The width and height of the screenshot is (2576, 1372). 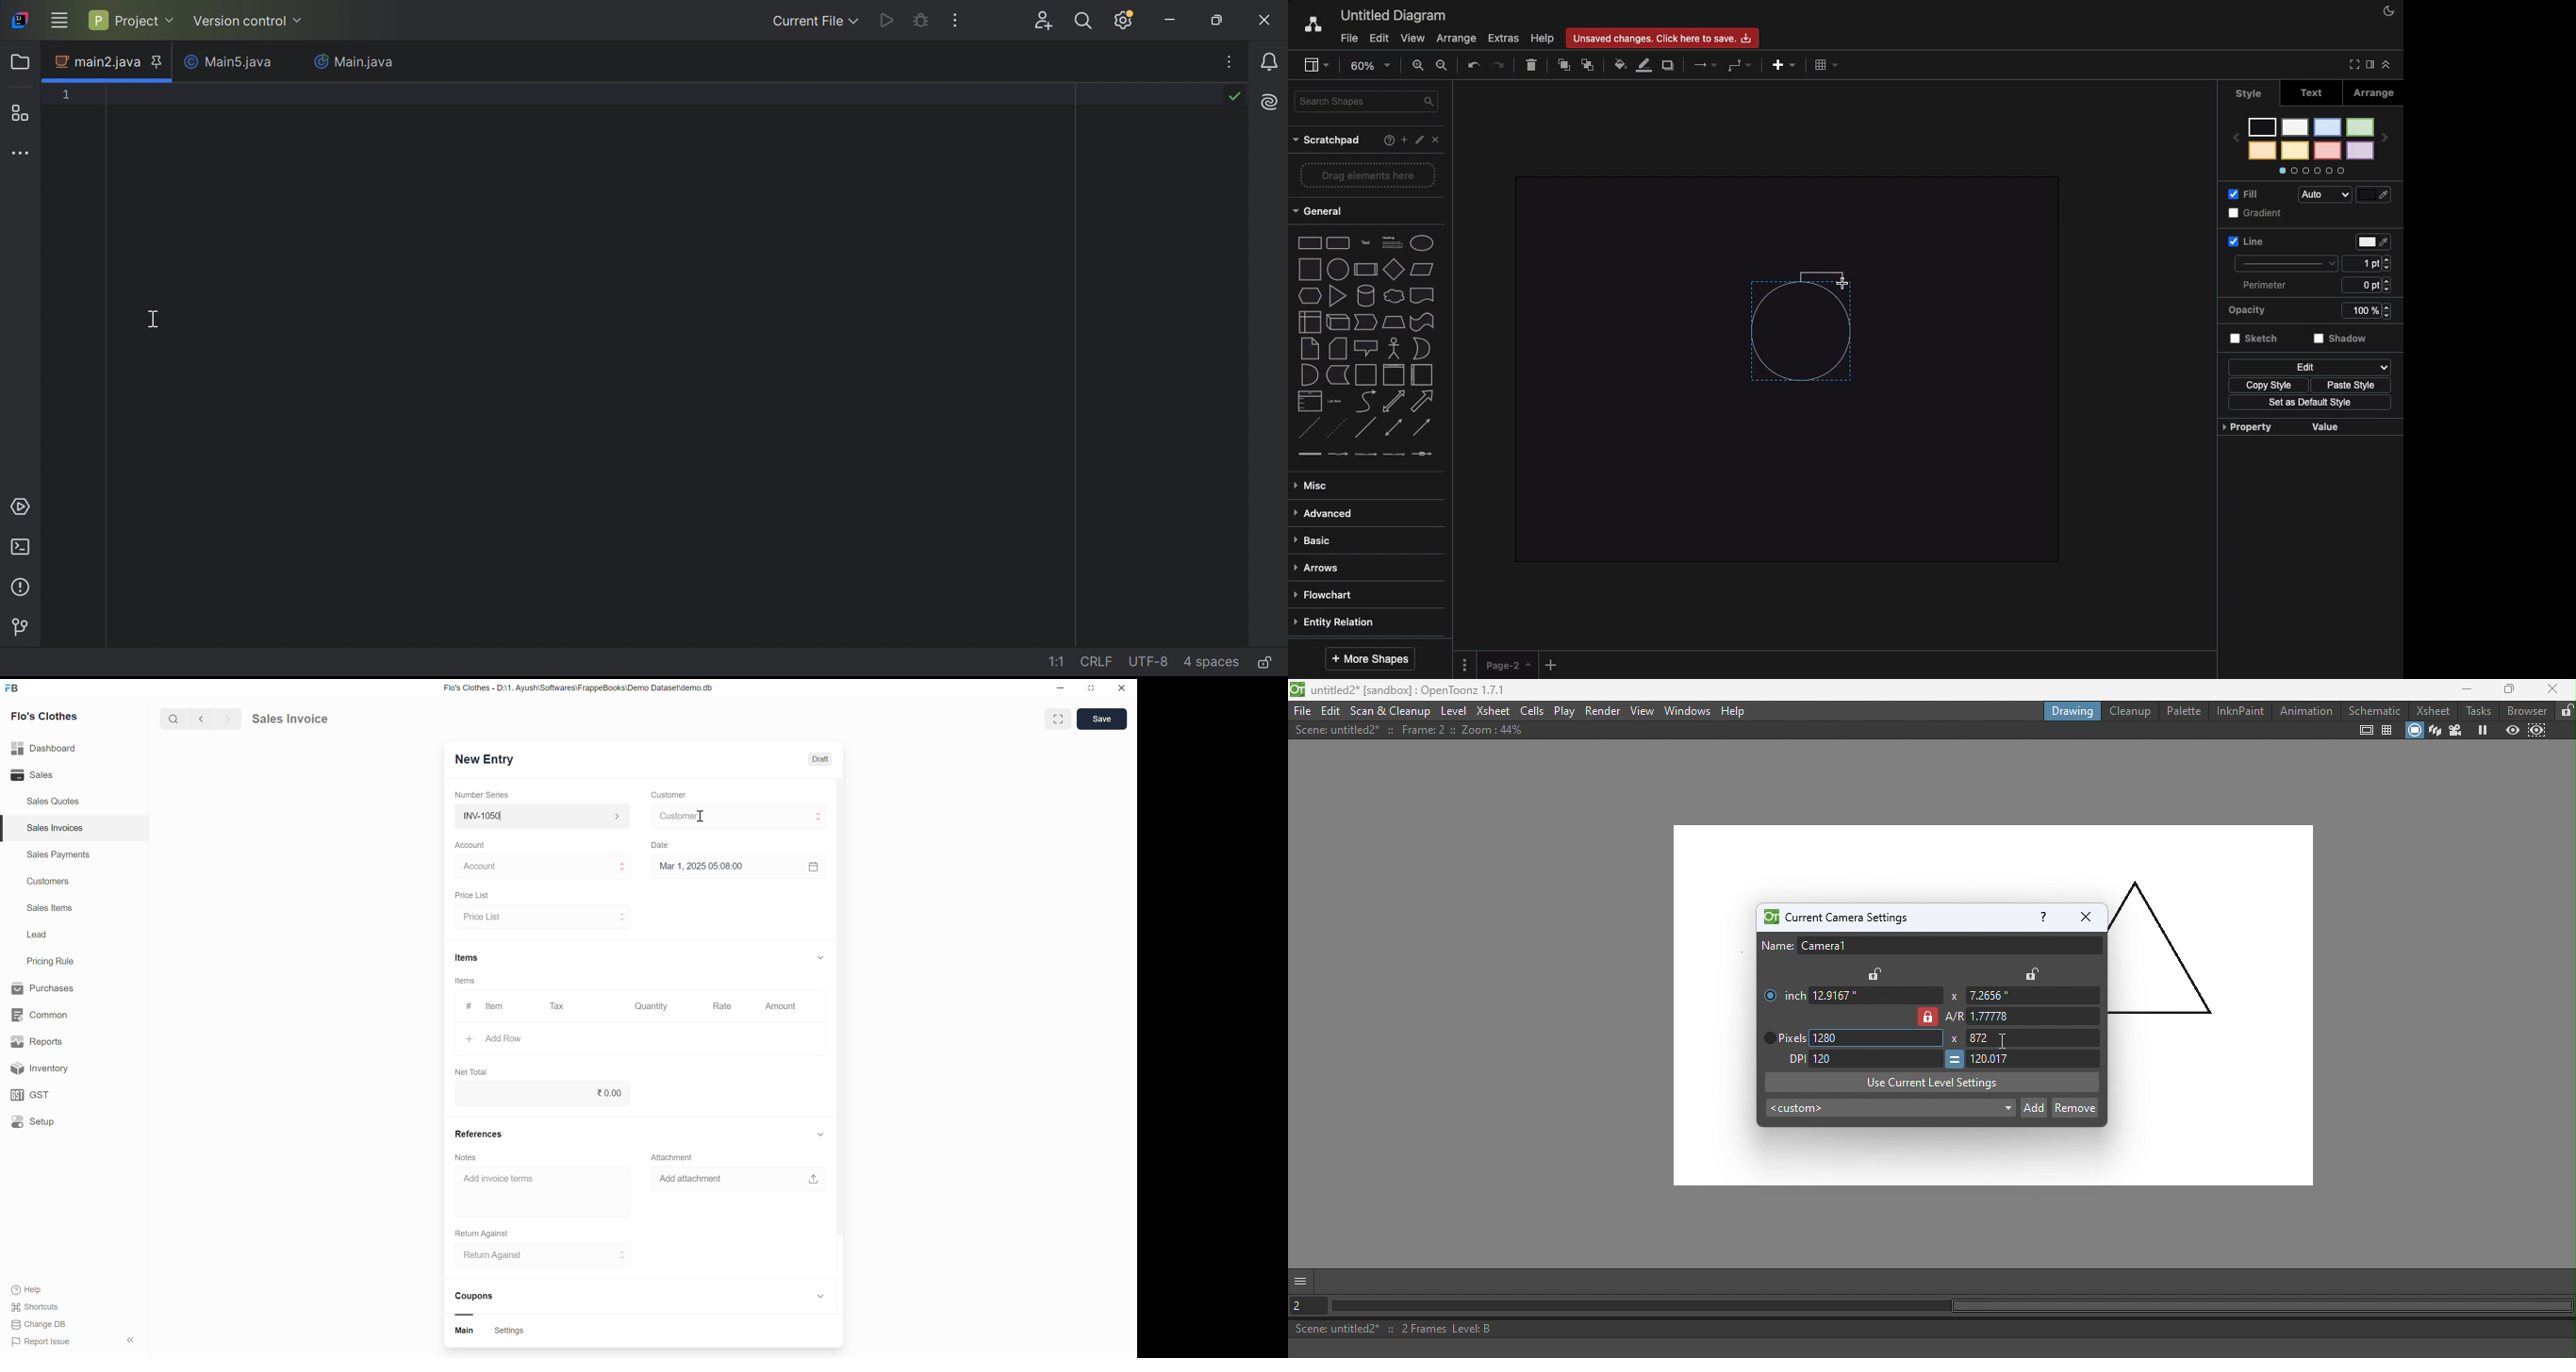 I want to click on indent: 4 spaces, so click(x=1214, y=662).